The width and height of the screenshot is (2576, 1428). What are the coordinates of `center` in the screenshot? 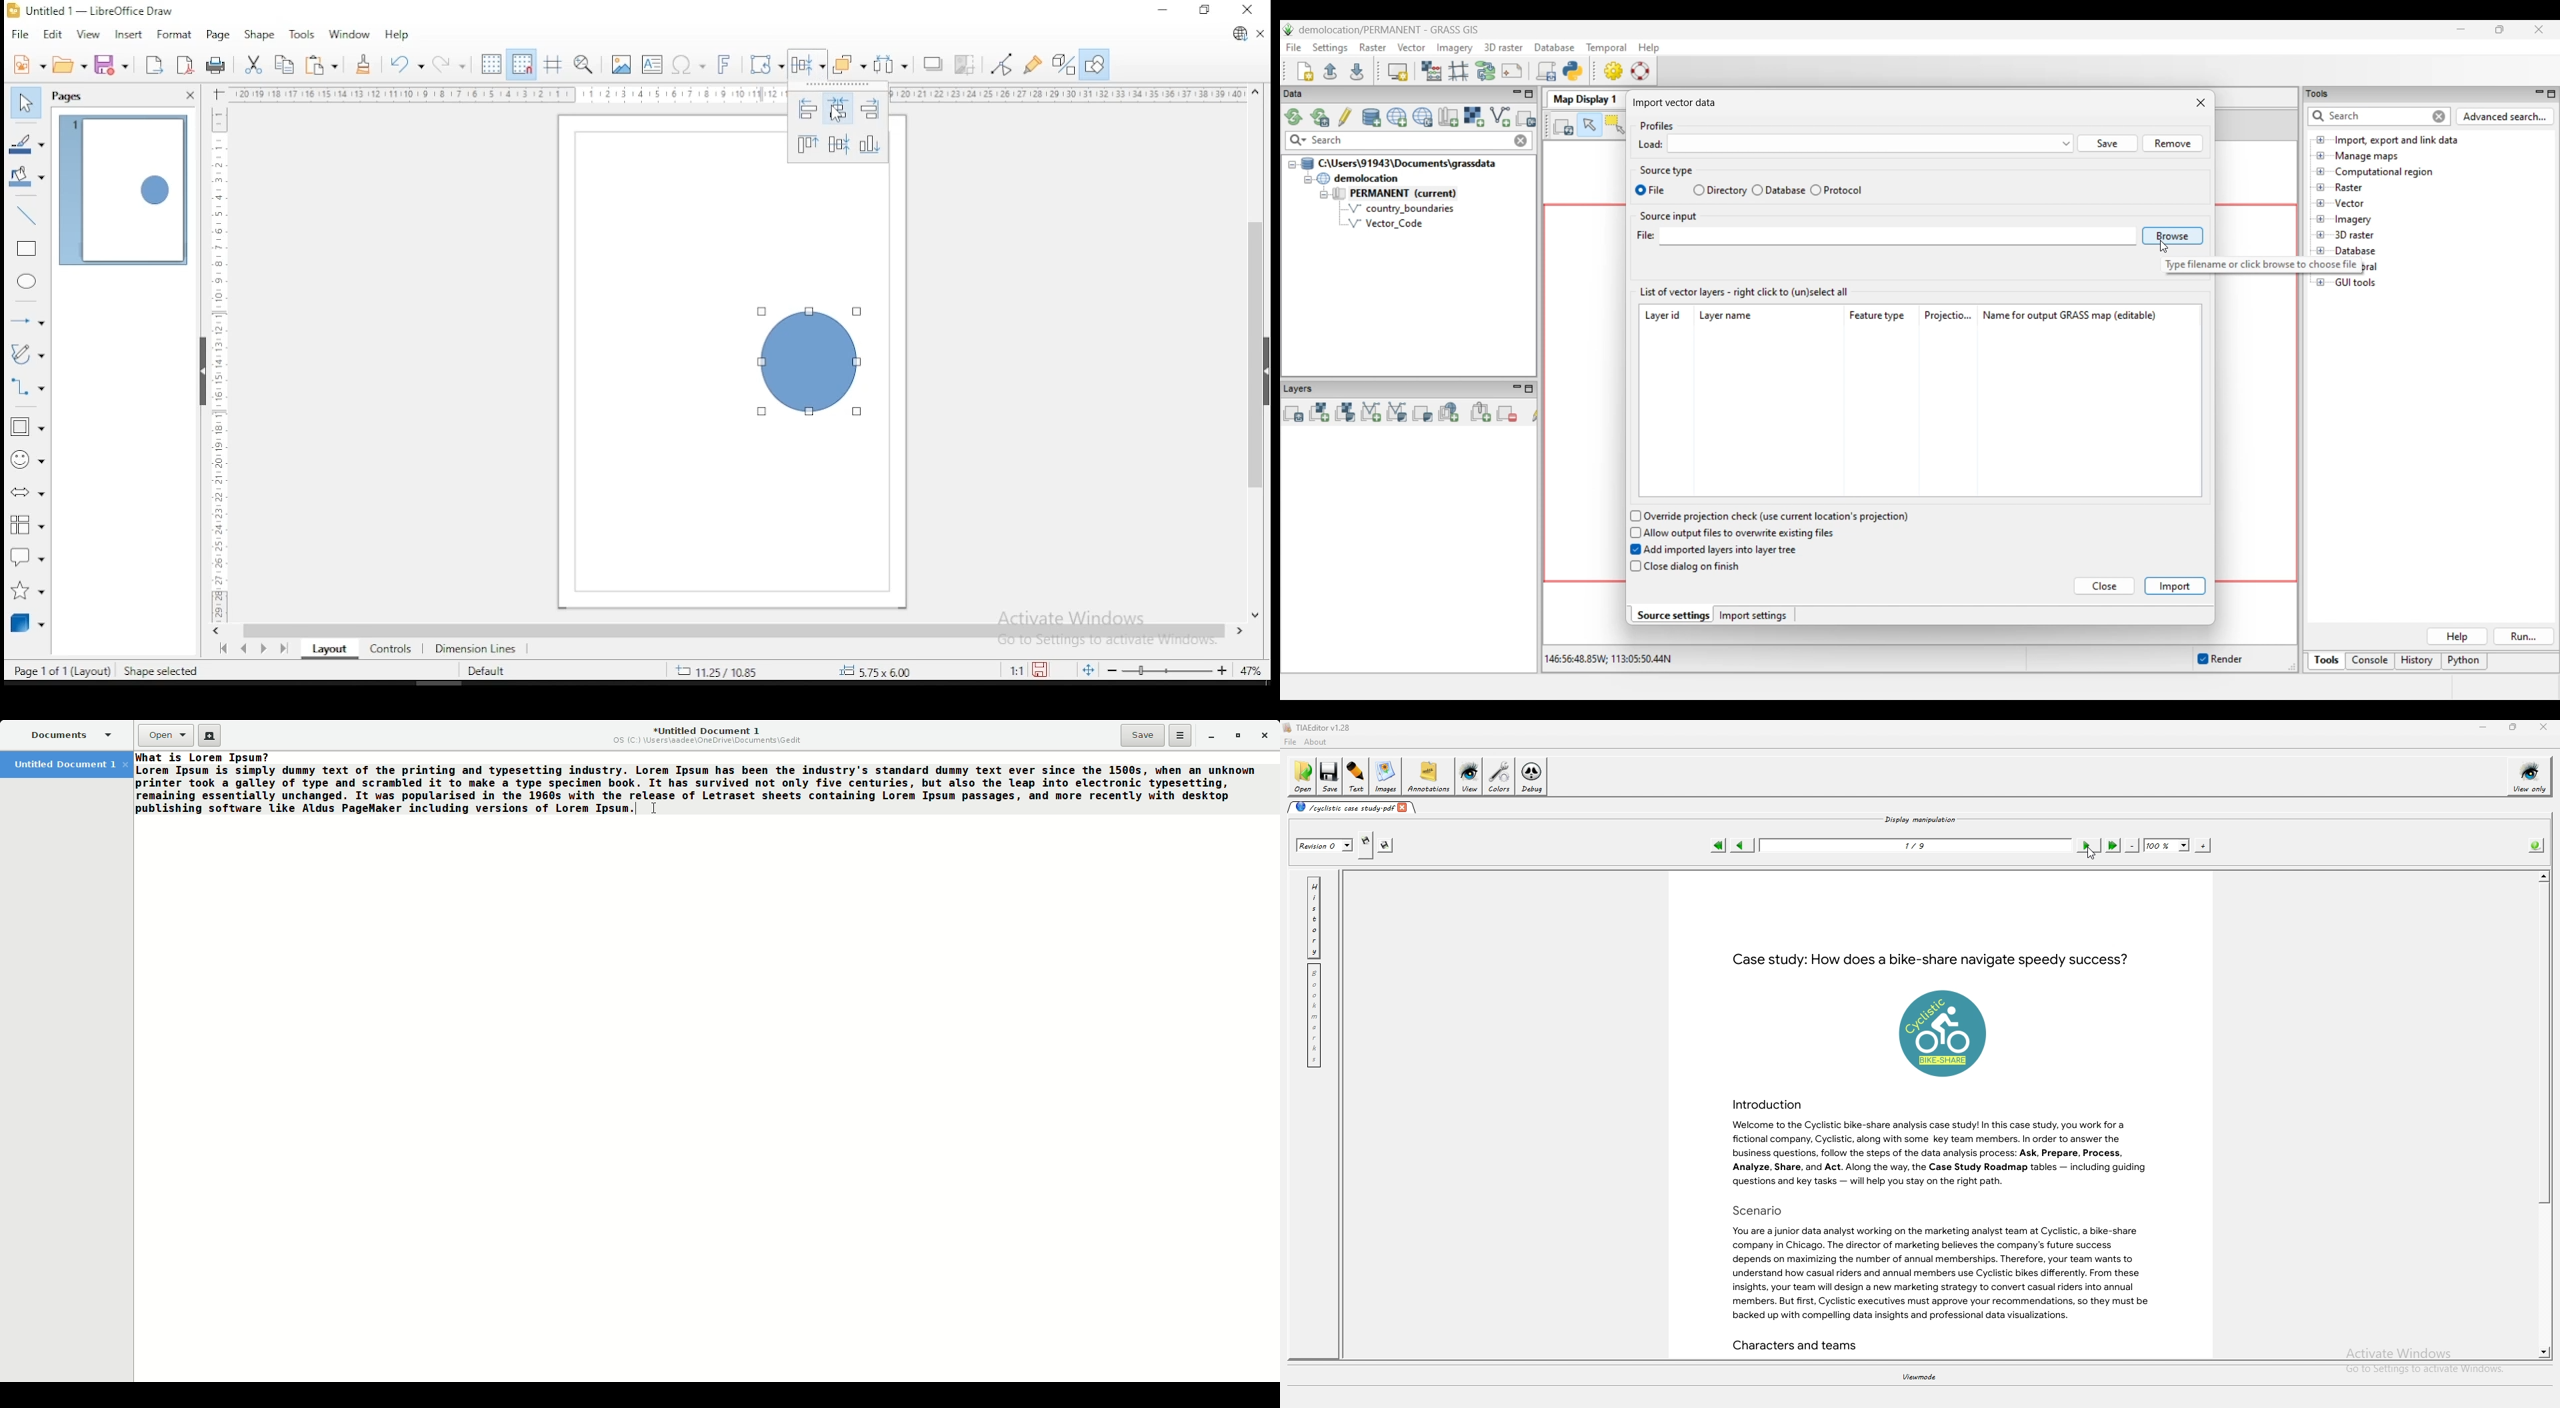 It's located at (839, 144).